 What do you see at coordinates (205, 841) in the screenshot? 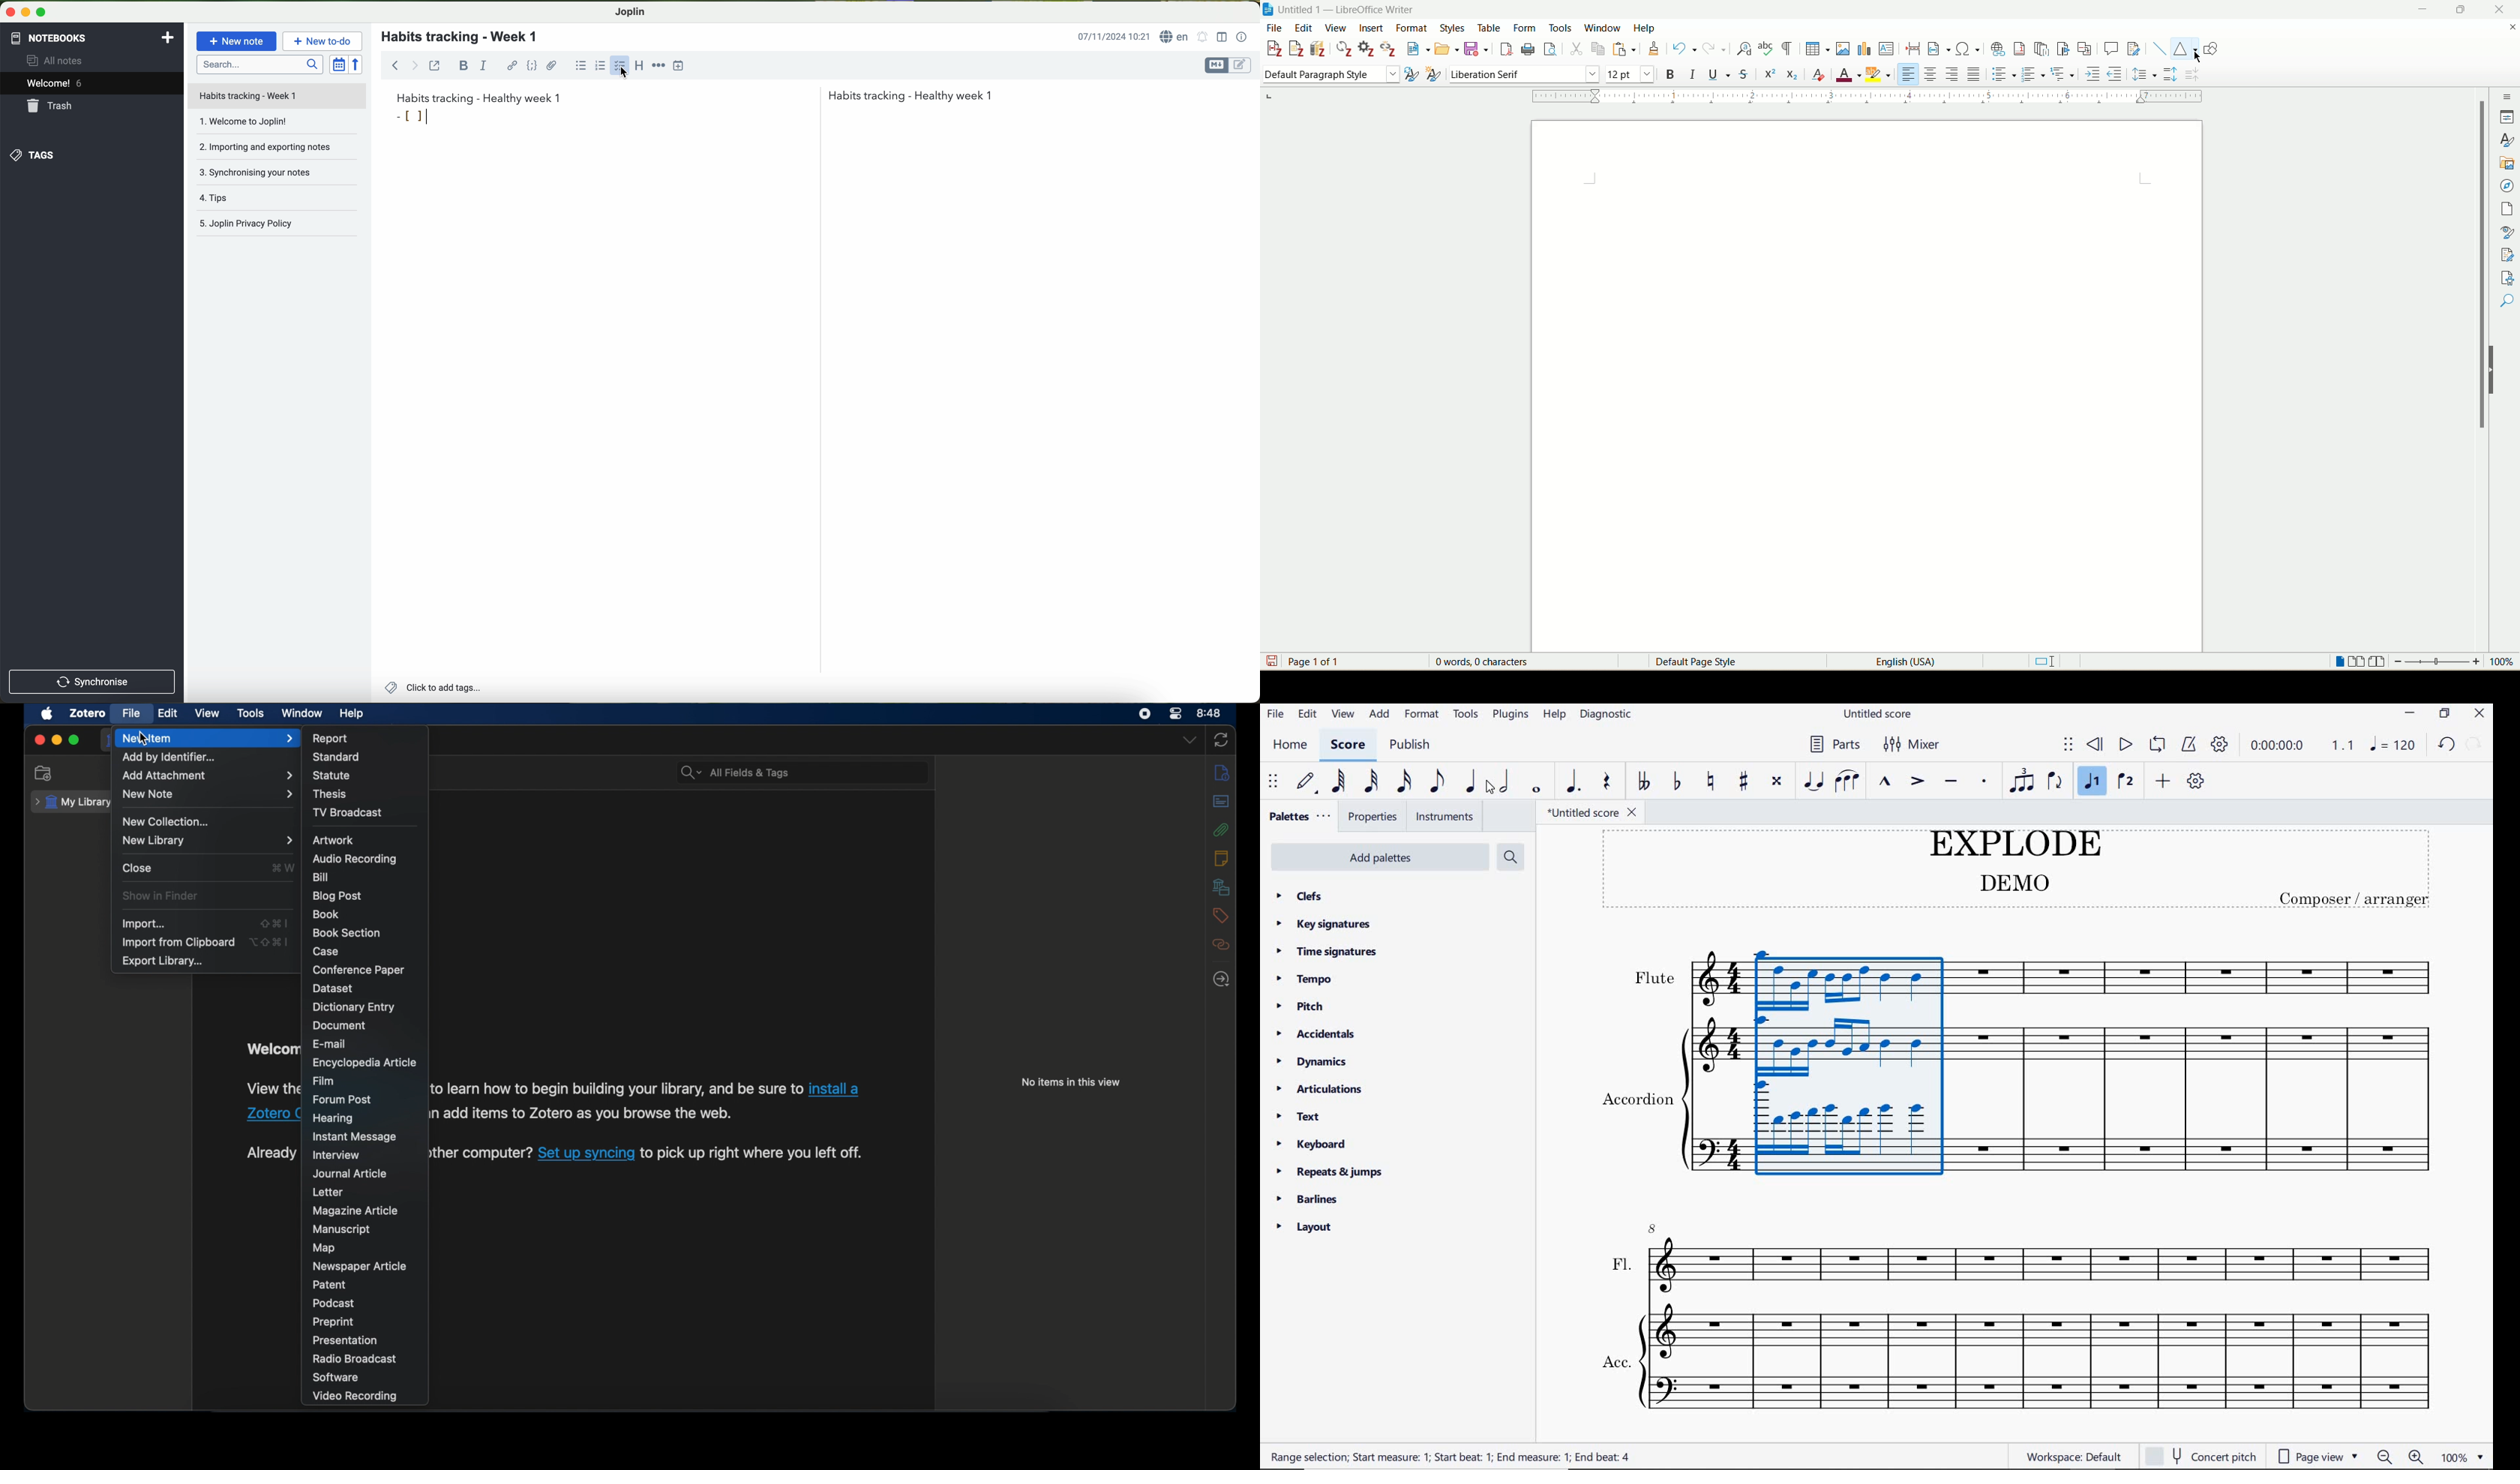
I see `new library ` at bounding box center [205, 841].